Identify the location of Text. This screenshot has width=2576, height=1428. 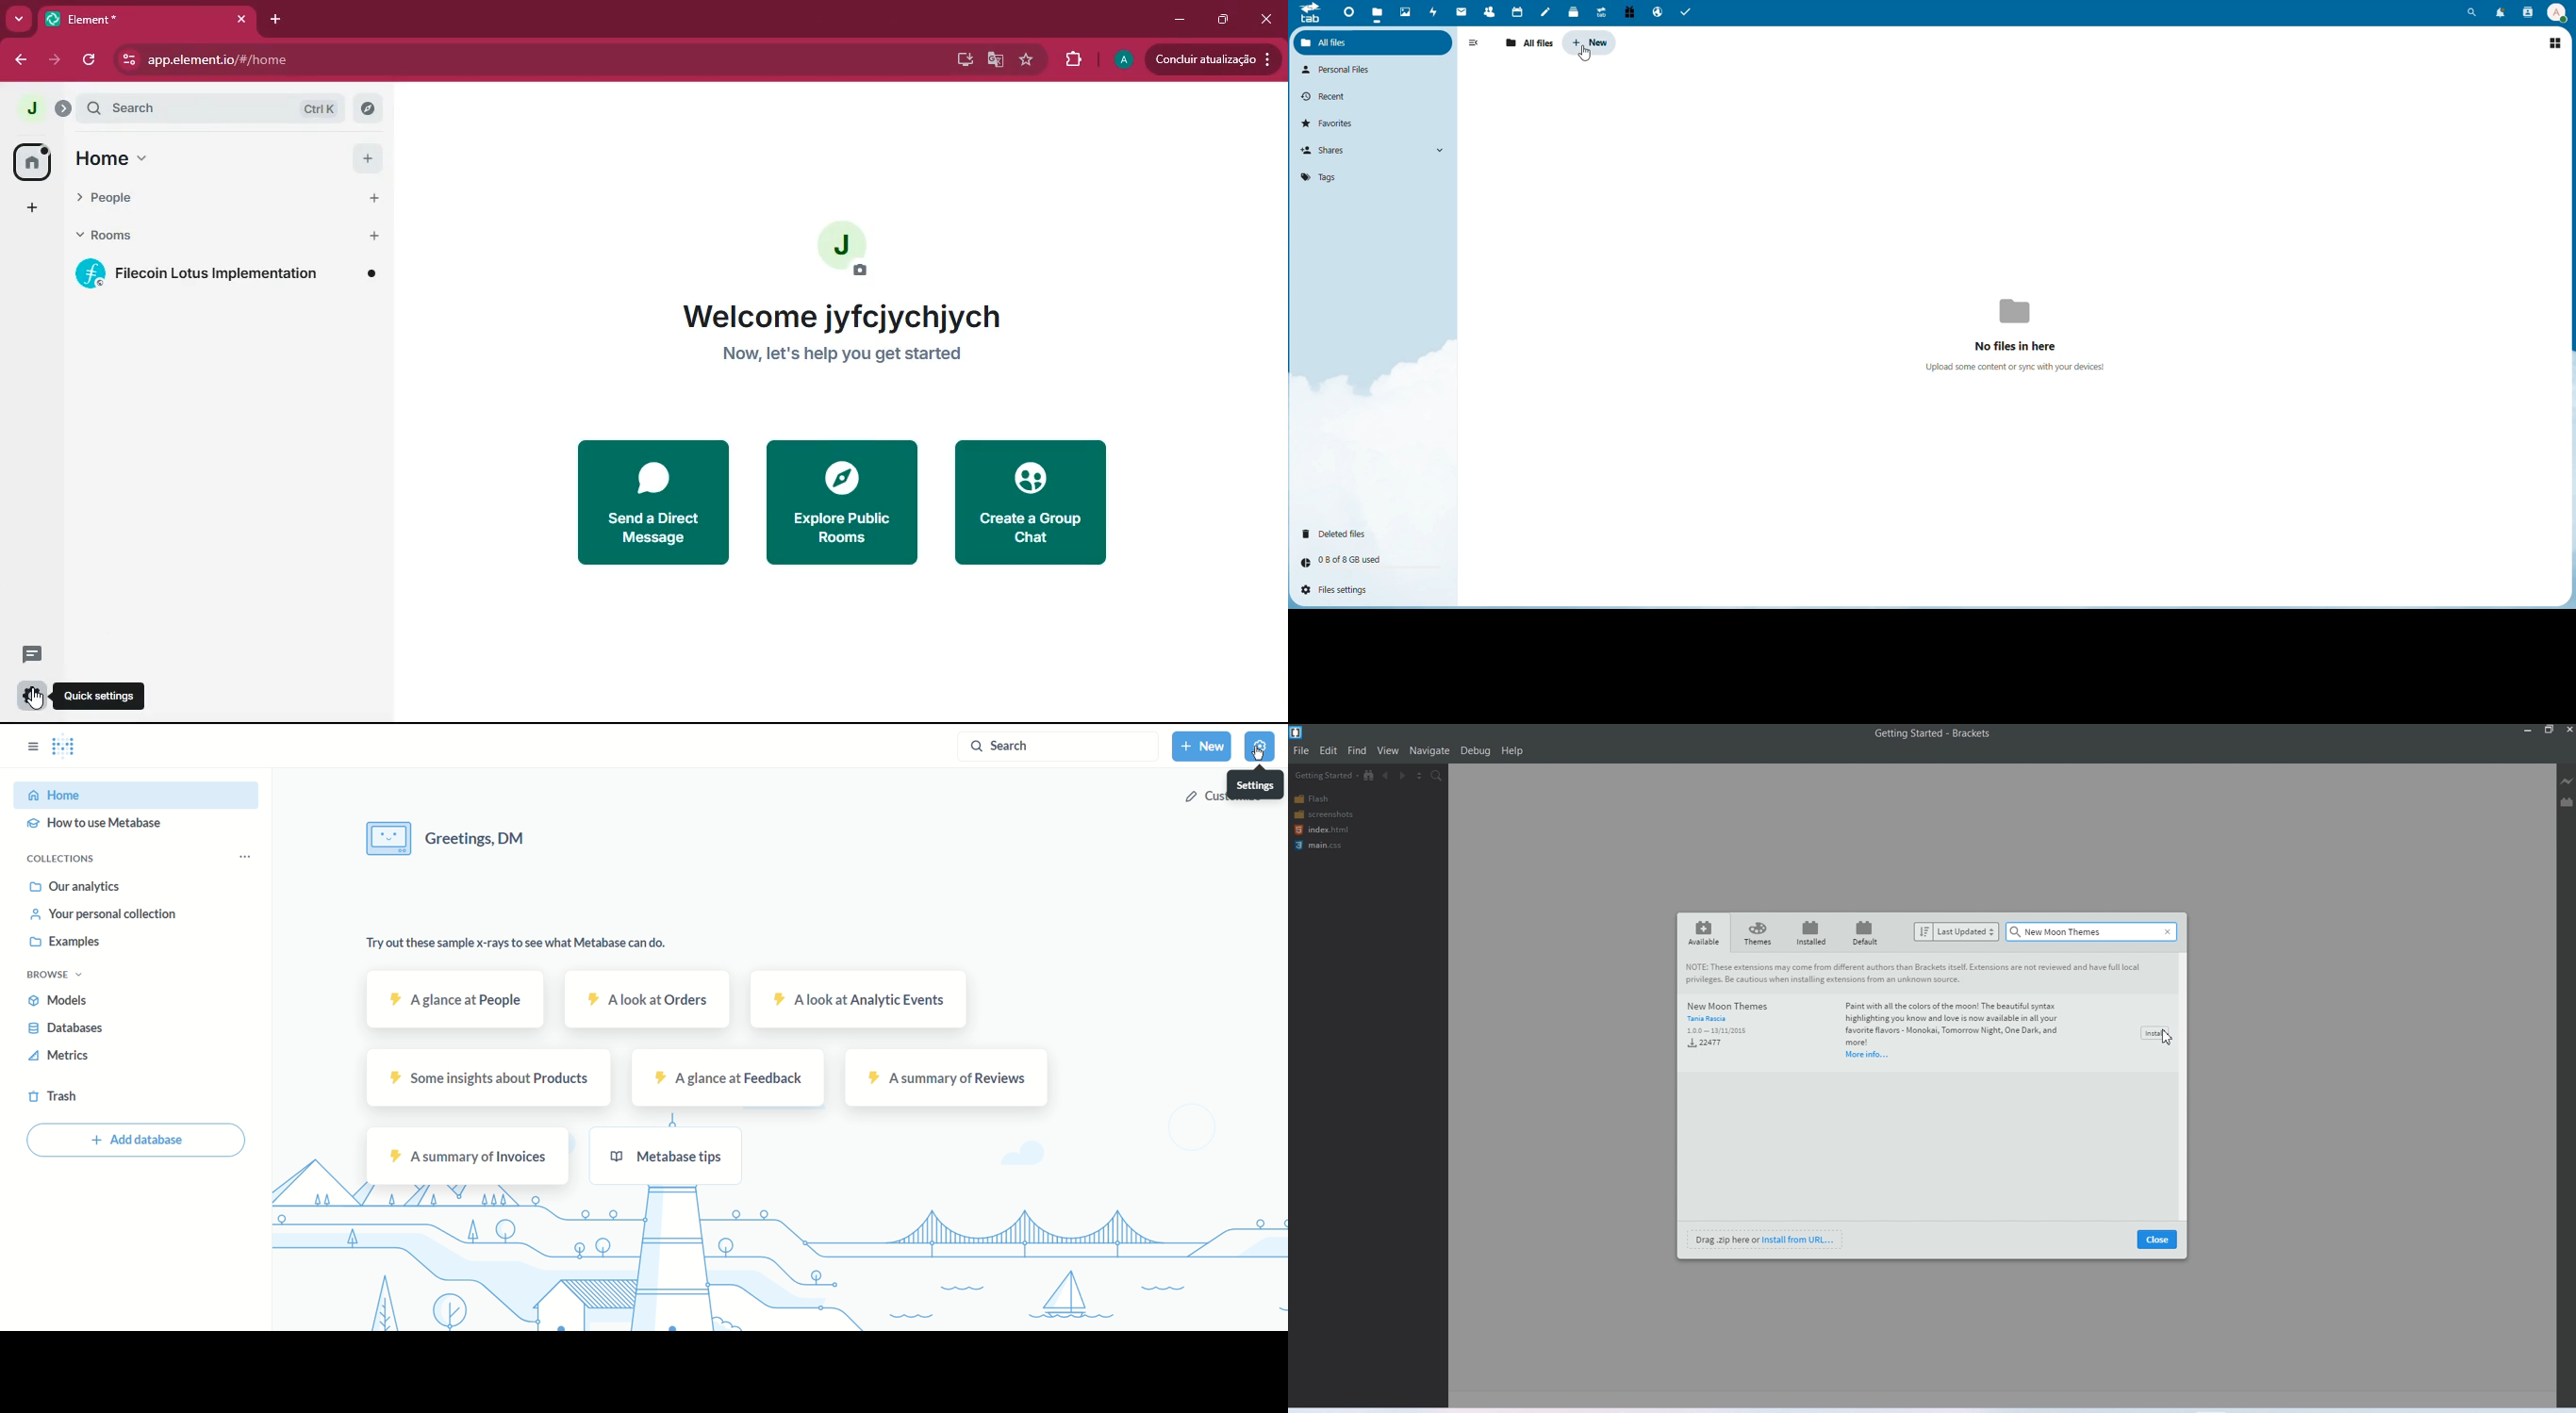
(2023, 330).